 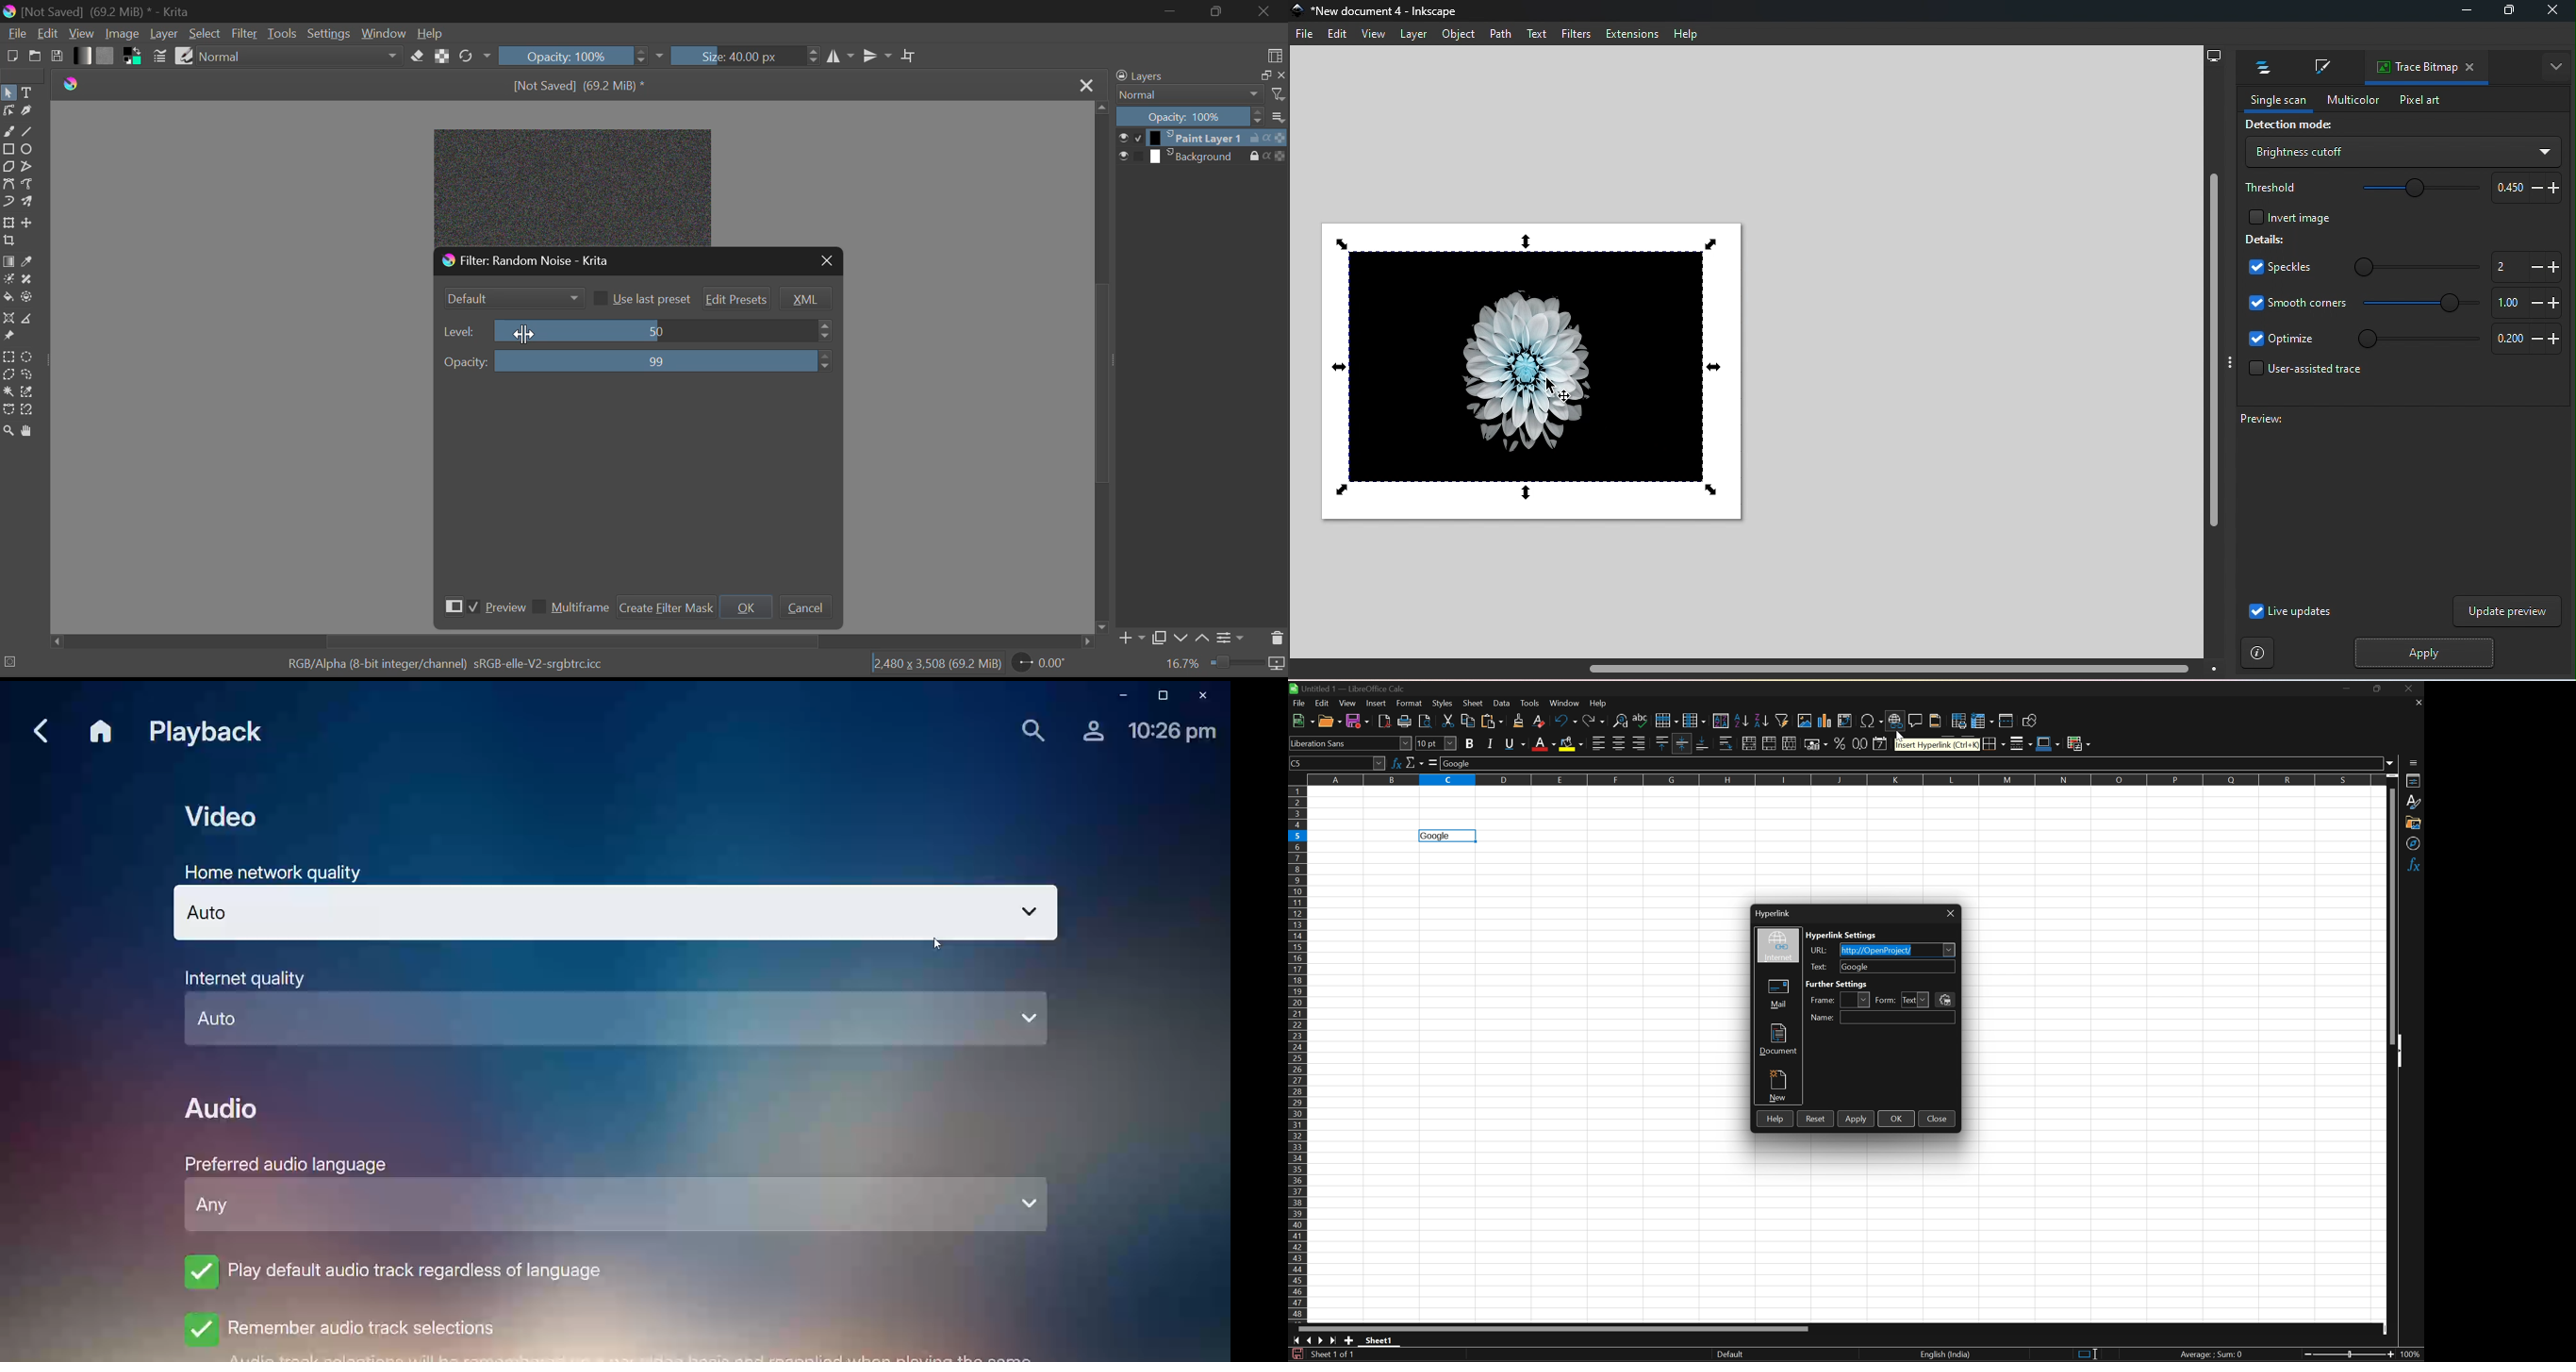 I want to click on Layer, so click(x=1412, y=34).